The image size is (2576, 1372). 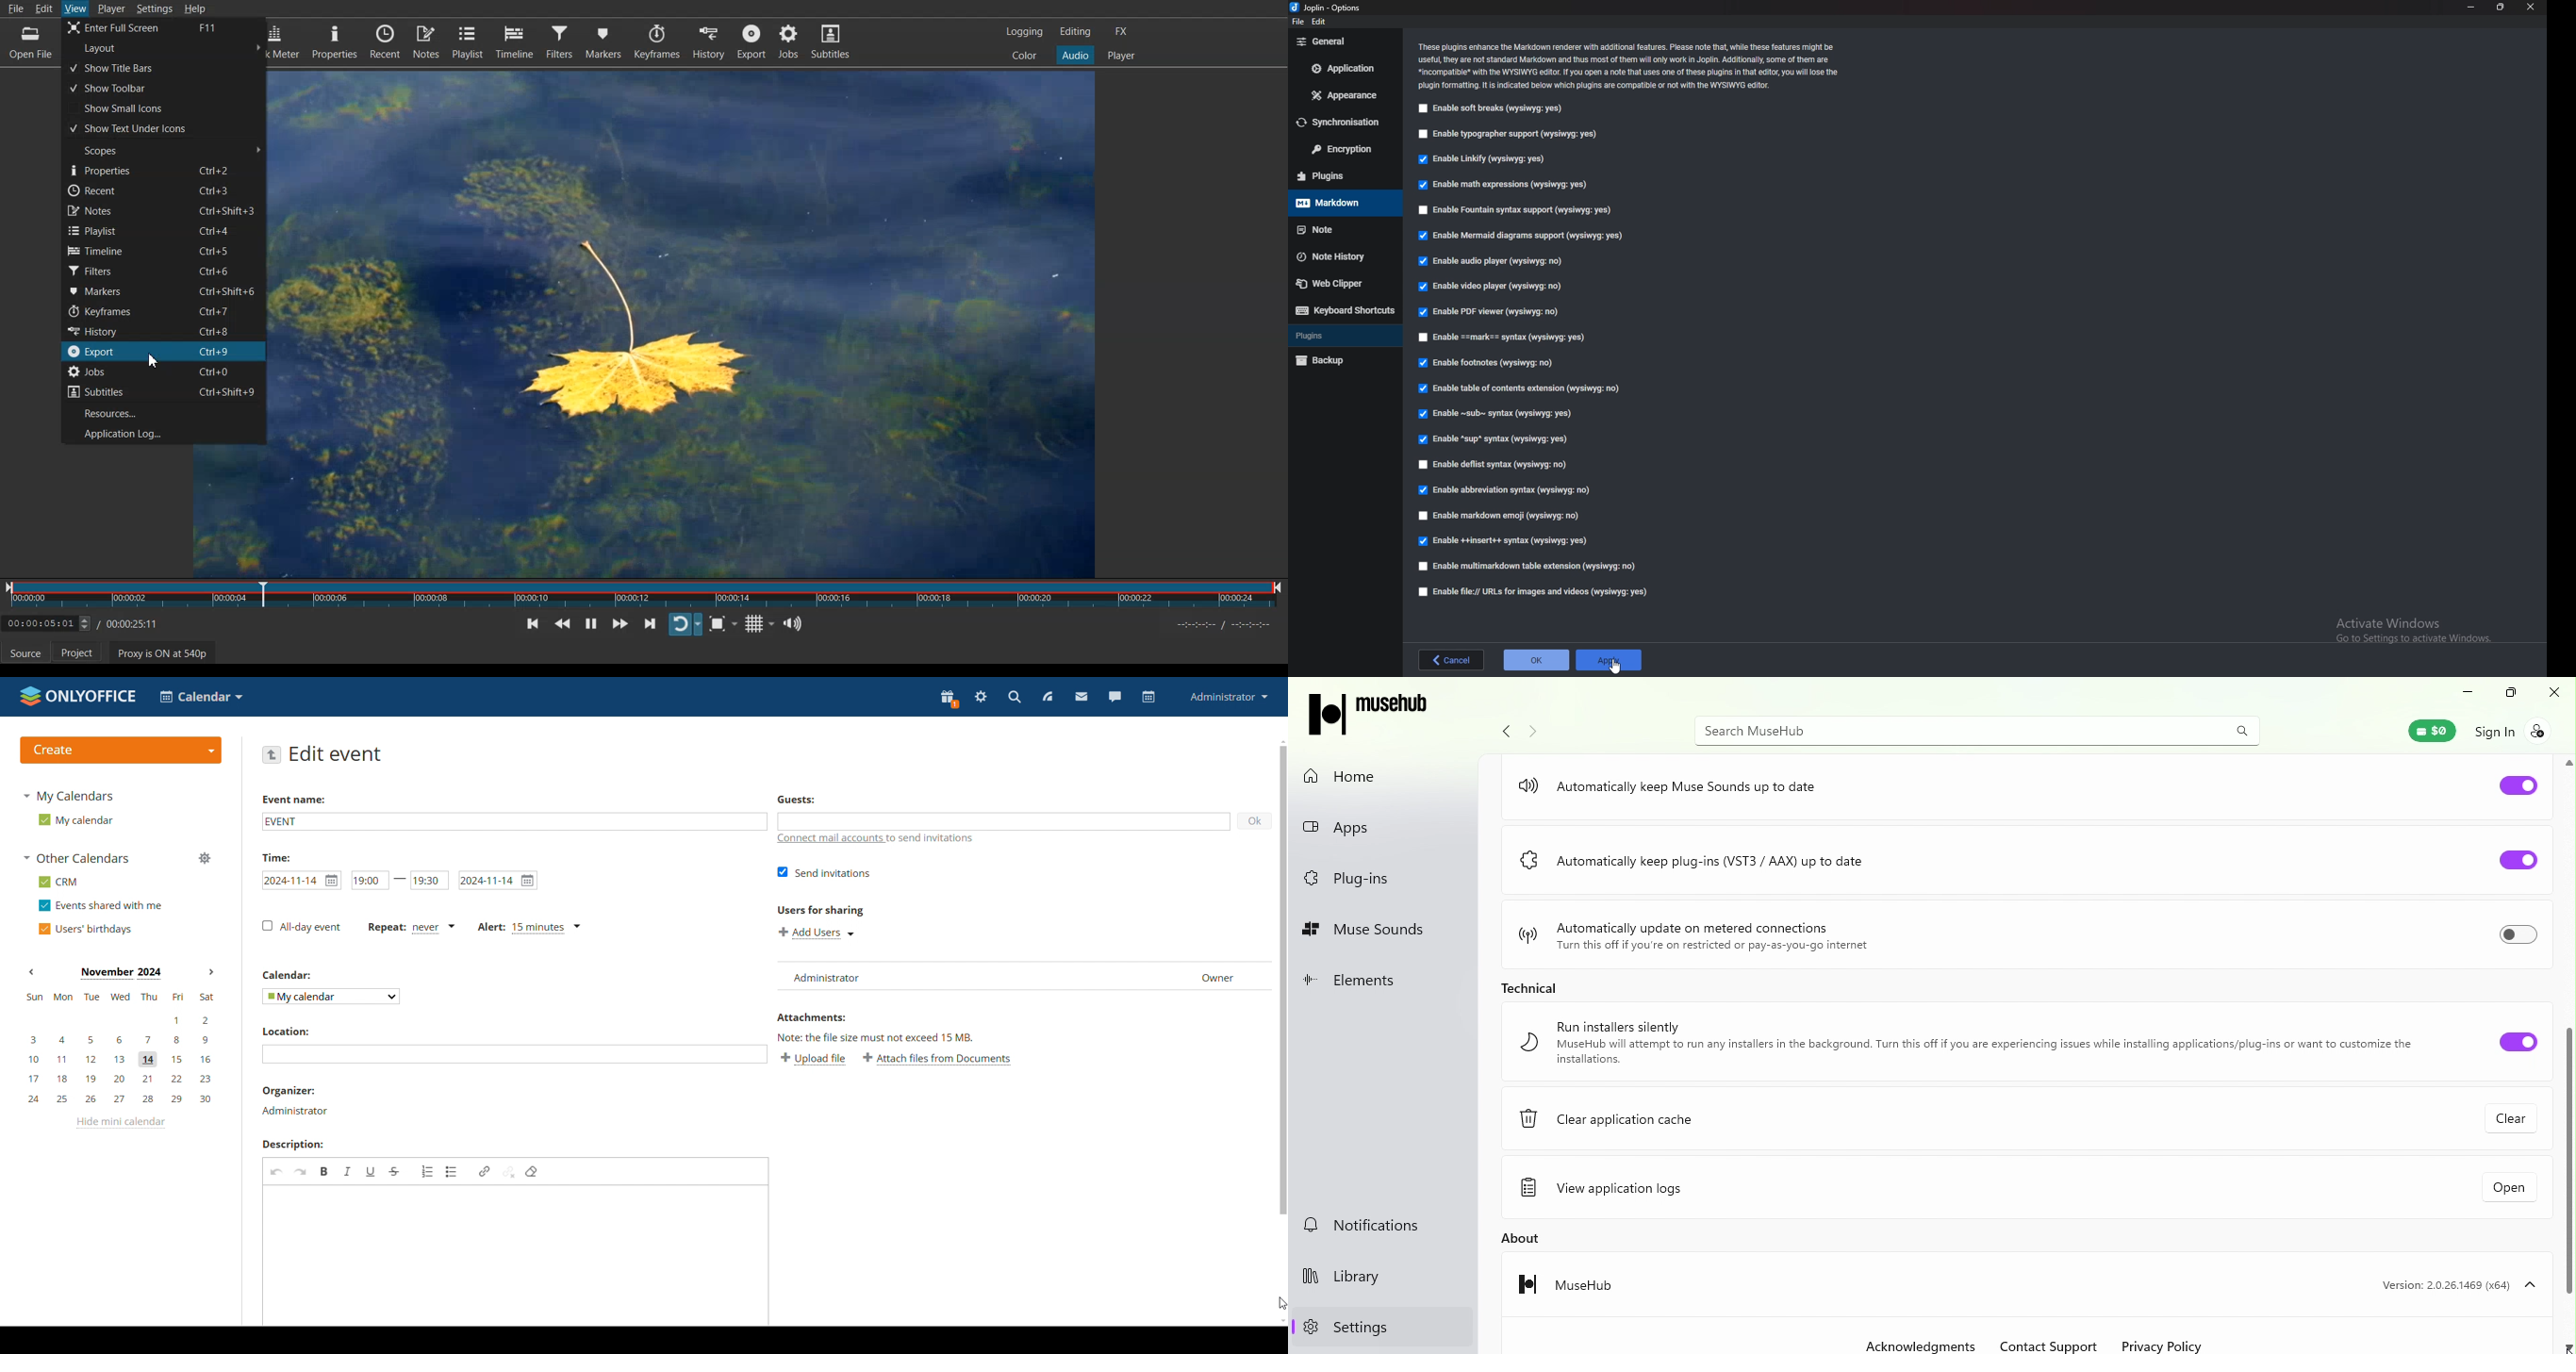 I want to click on Clear, so click(x=2506, y=1119).